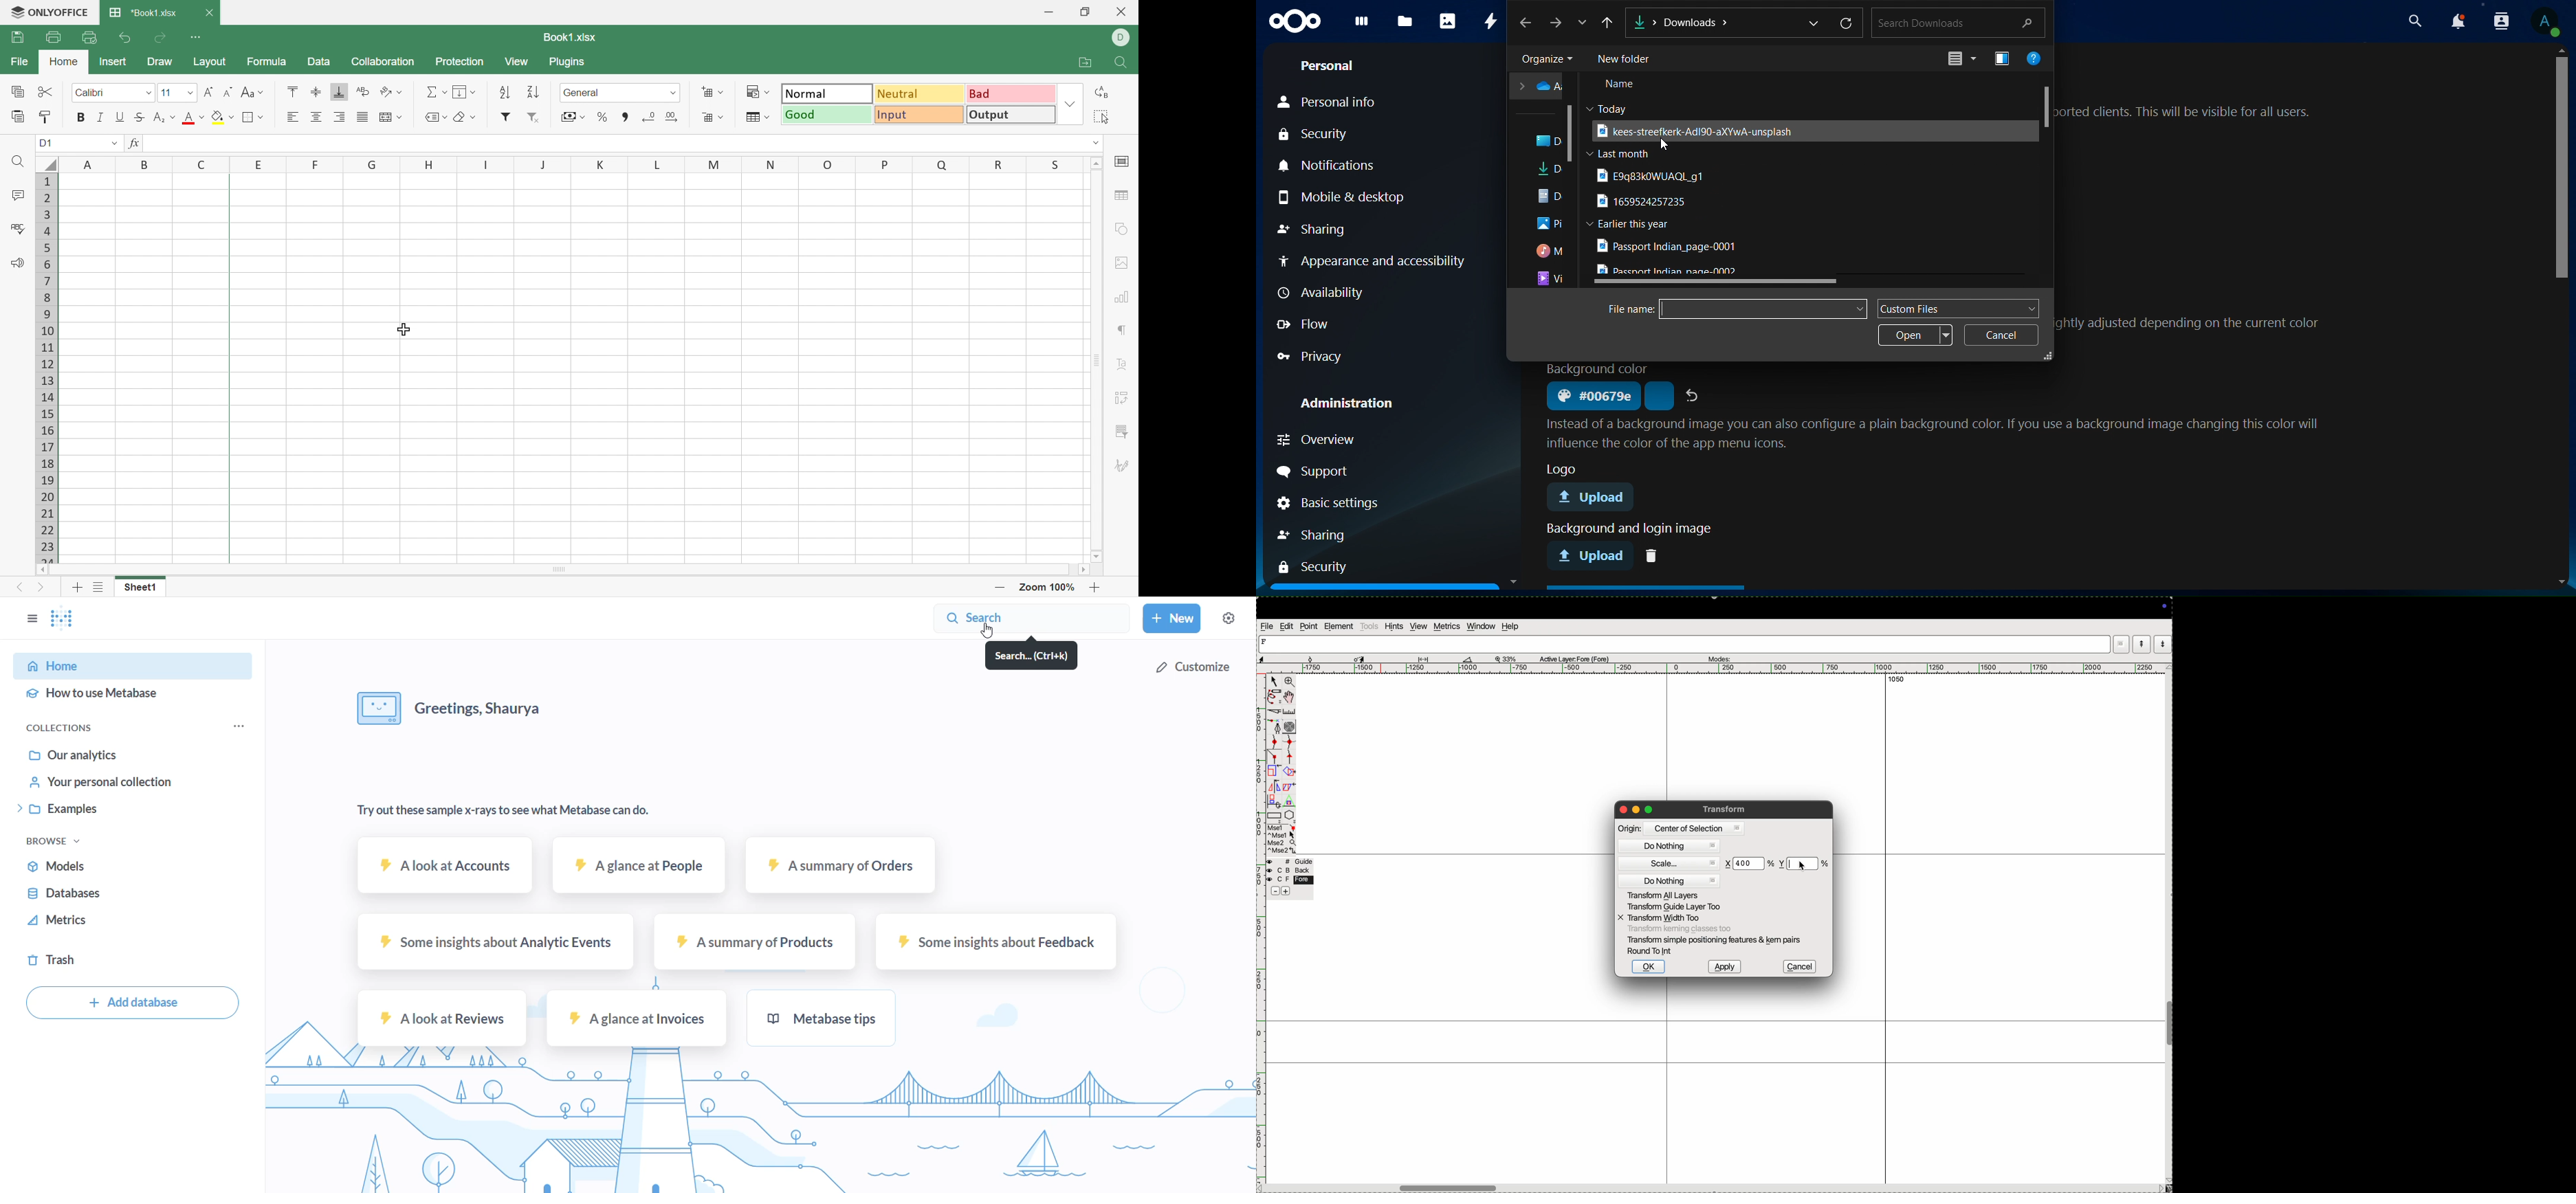  I want to click on search downloads, so click(1956, 22).